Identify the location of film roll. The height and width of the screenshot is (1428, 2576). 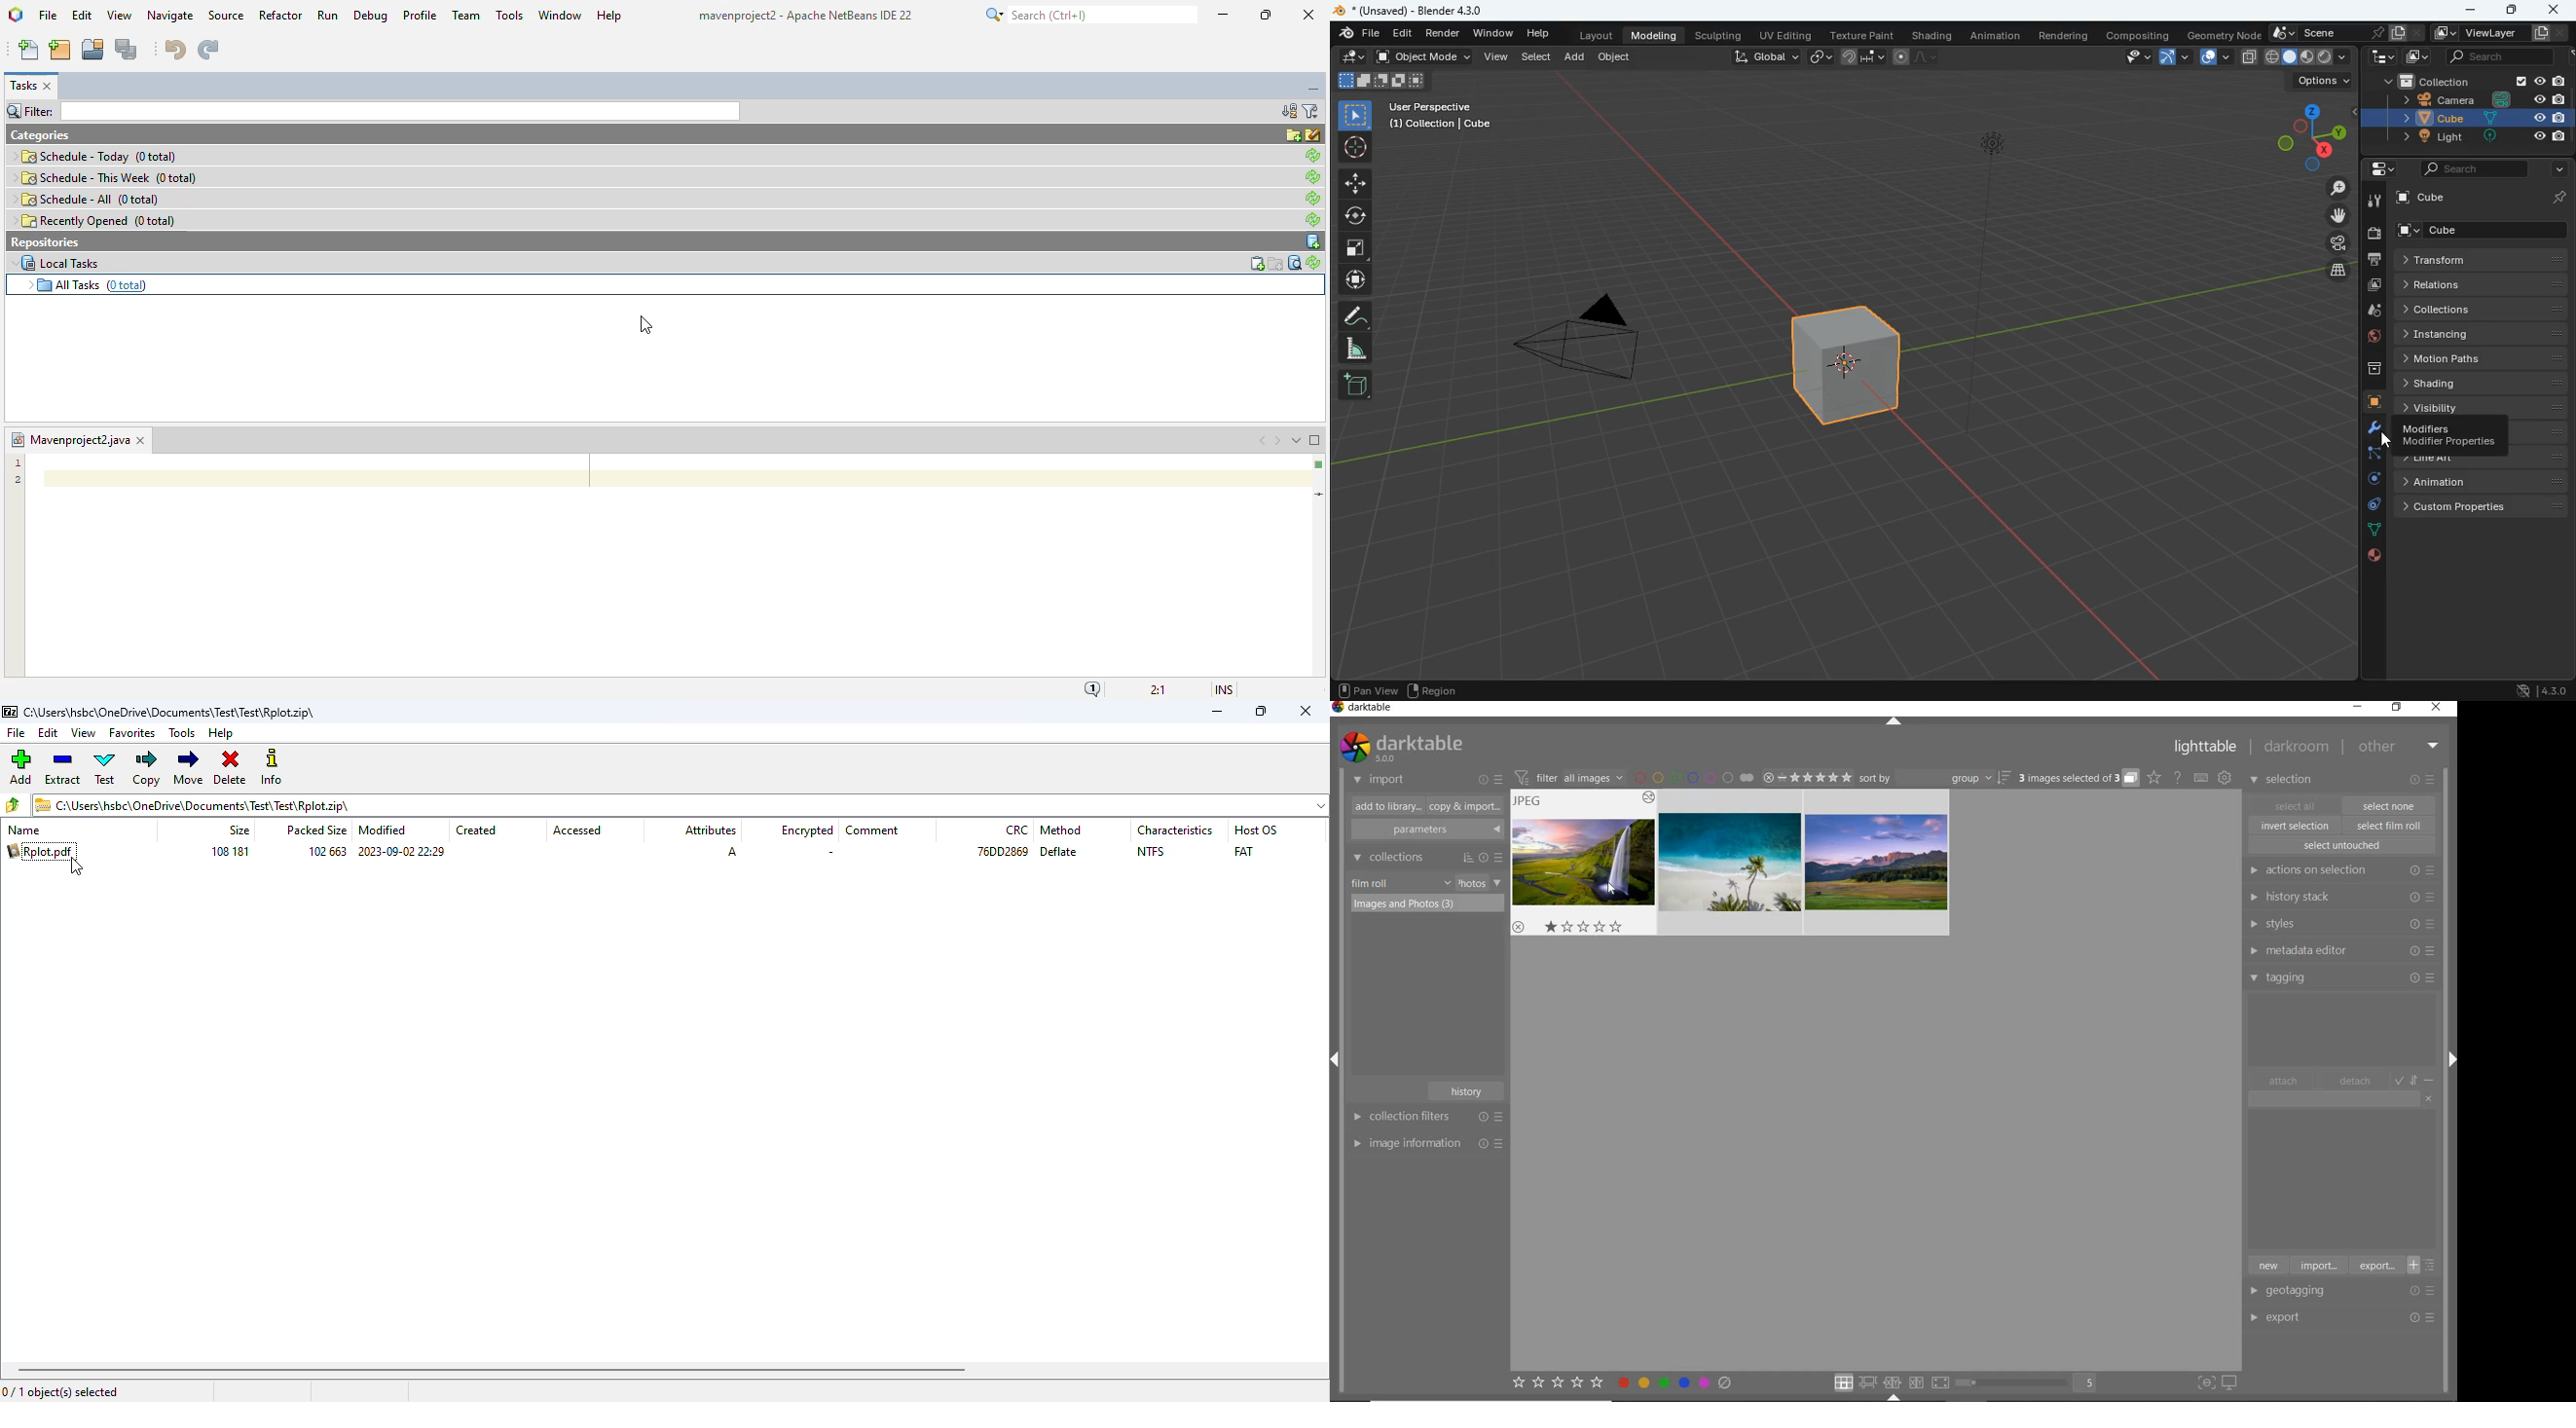
(1371, 883).